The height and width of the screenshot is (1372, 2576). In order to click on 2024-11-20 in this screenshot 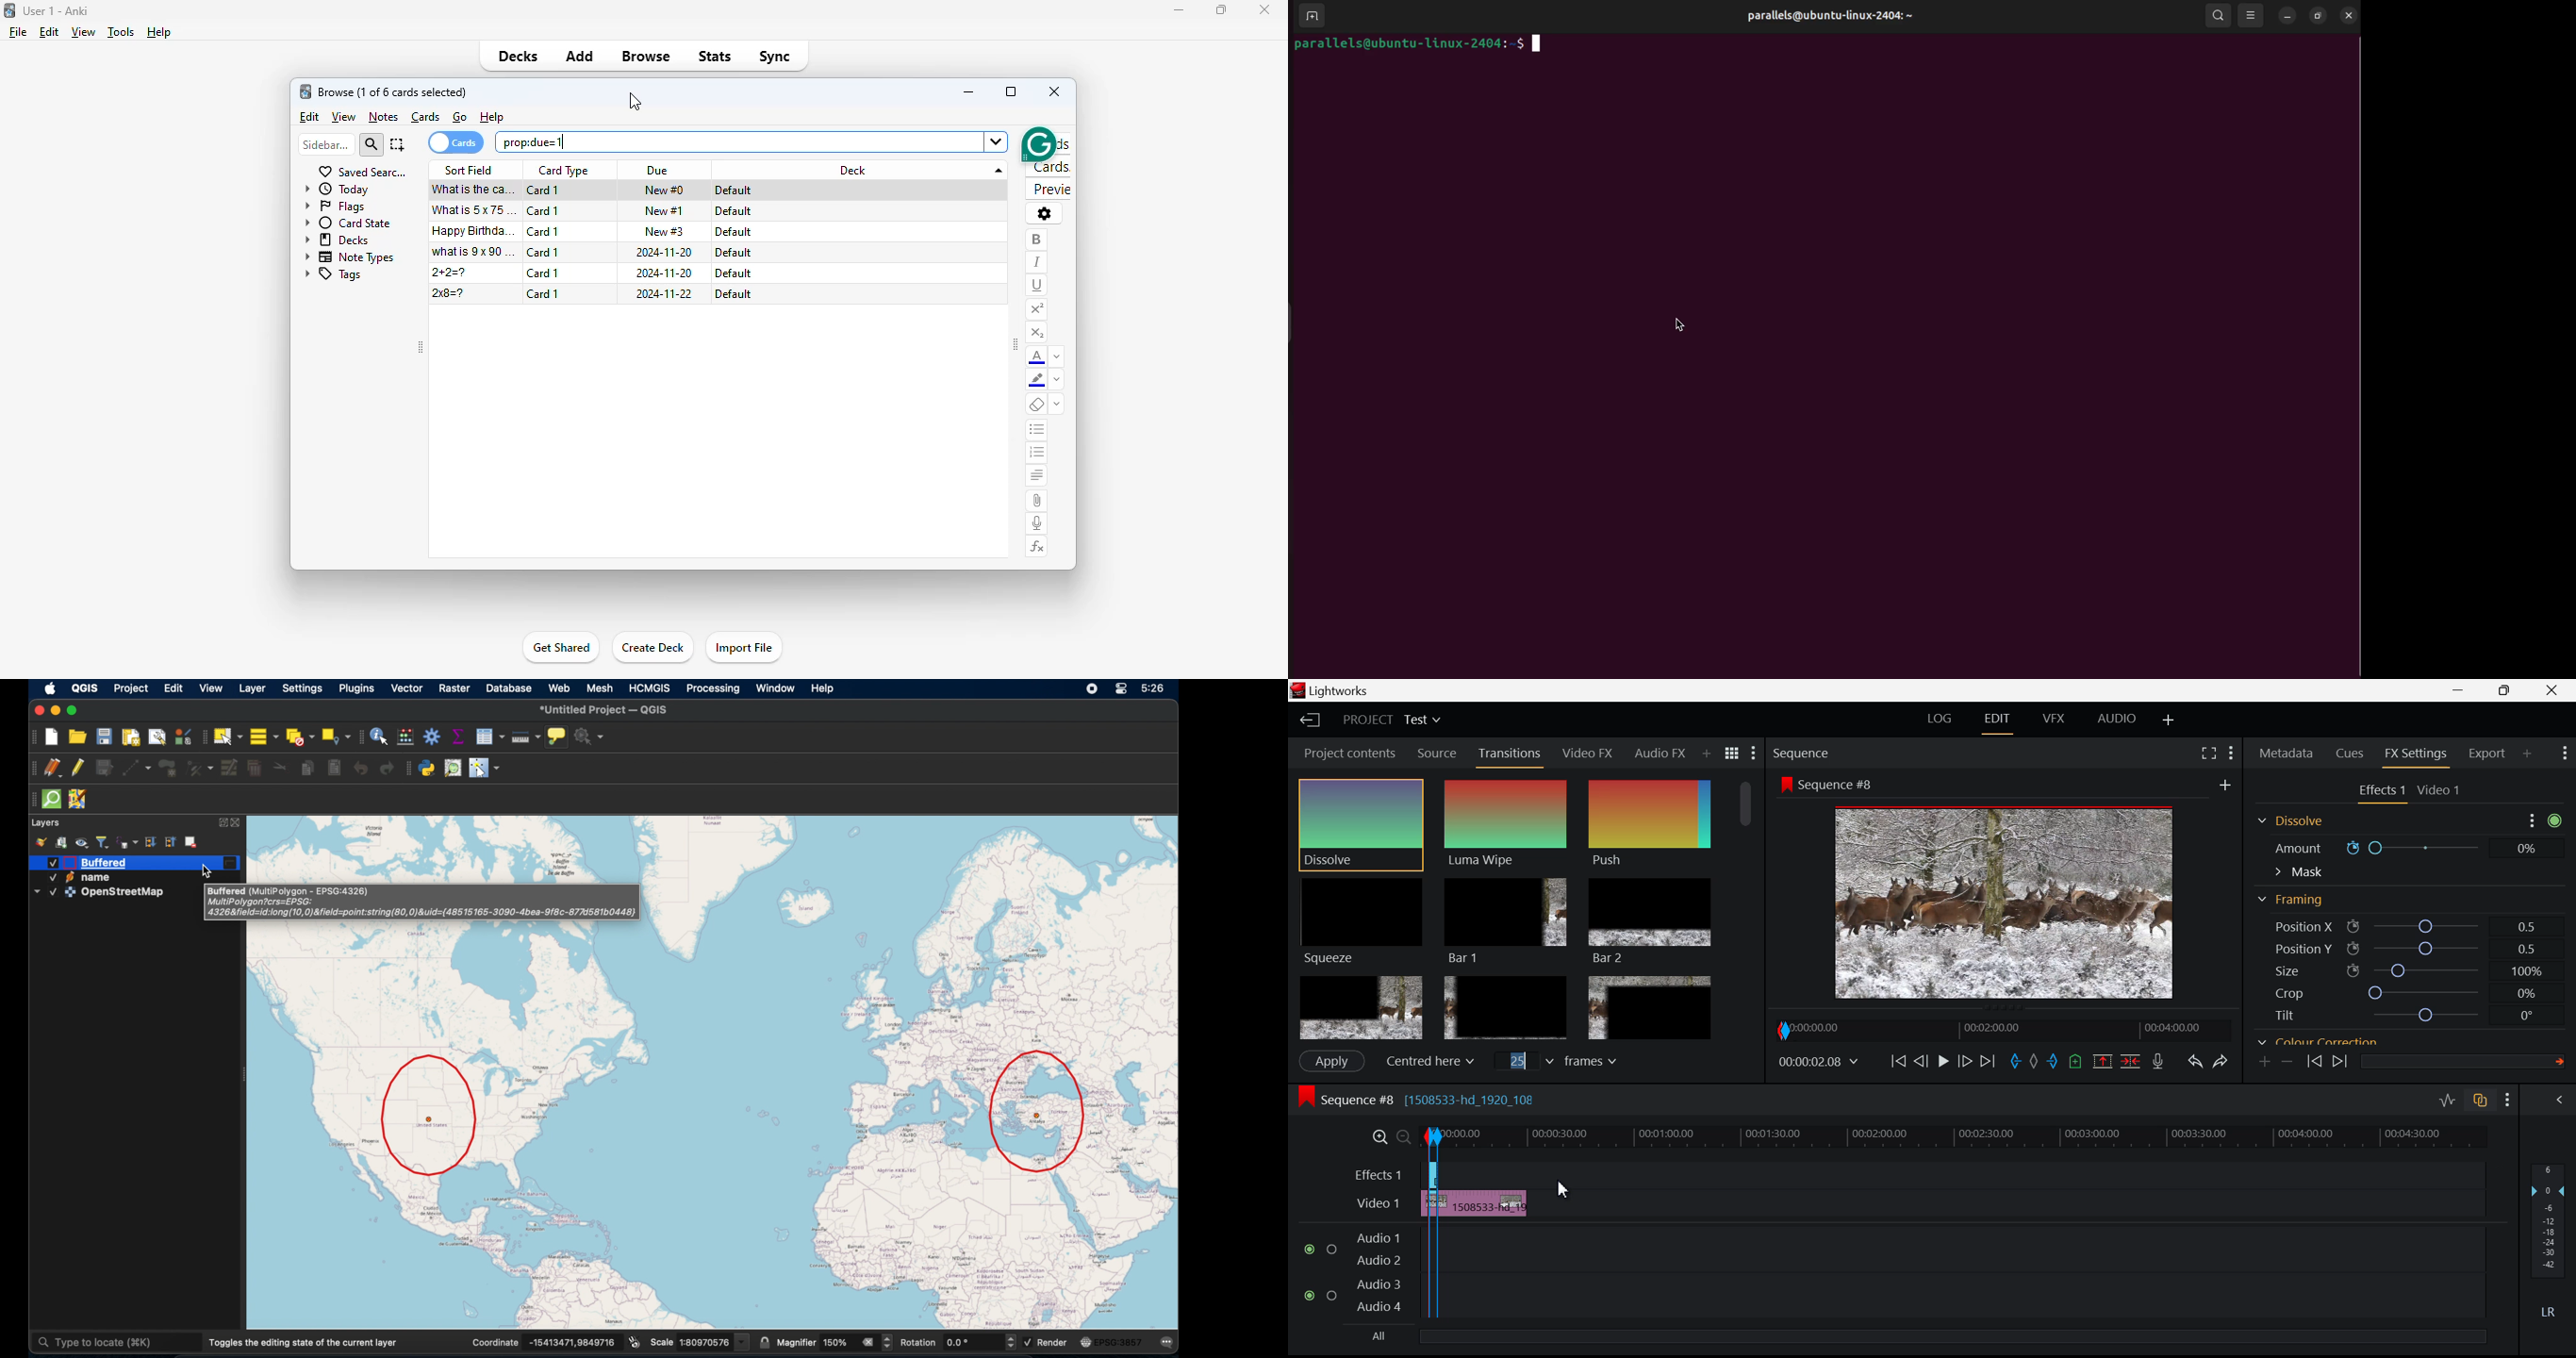, I will do `click(665, 252)`.